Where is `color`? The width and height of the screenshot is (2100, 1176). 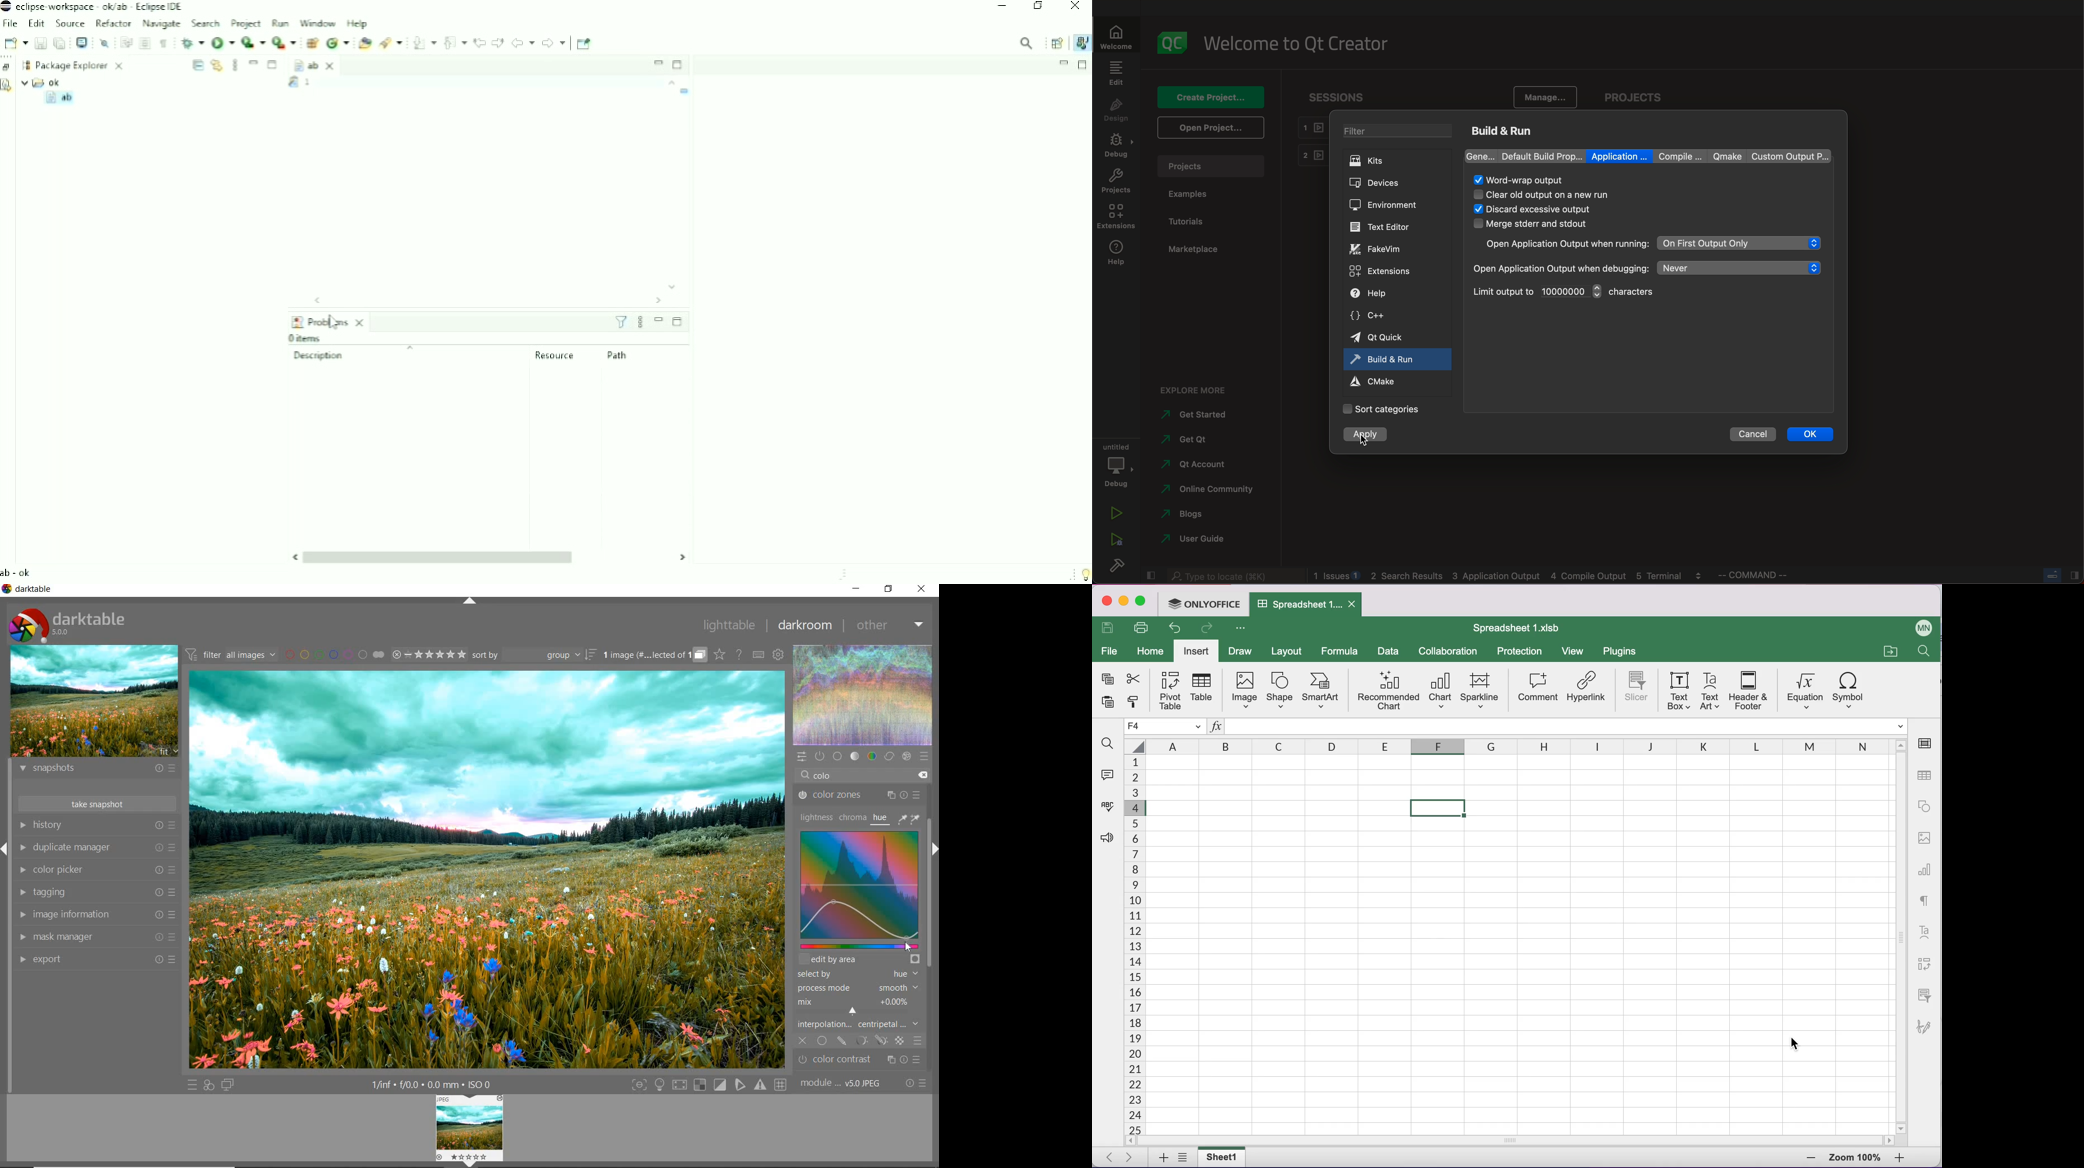 color is located at coordinates (872, 756).